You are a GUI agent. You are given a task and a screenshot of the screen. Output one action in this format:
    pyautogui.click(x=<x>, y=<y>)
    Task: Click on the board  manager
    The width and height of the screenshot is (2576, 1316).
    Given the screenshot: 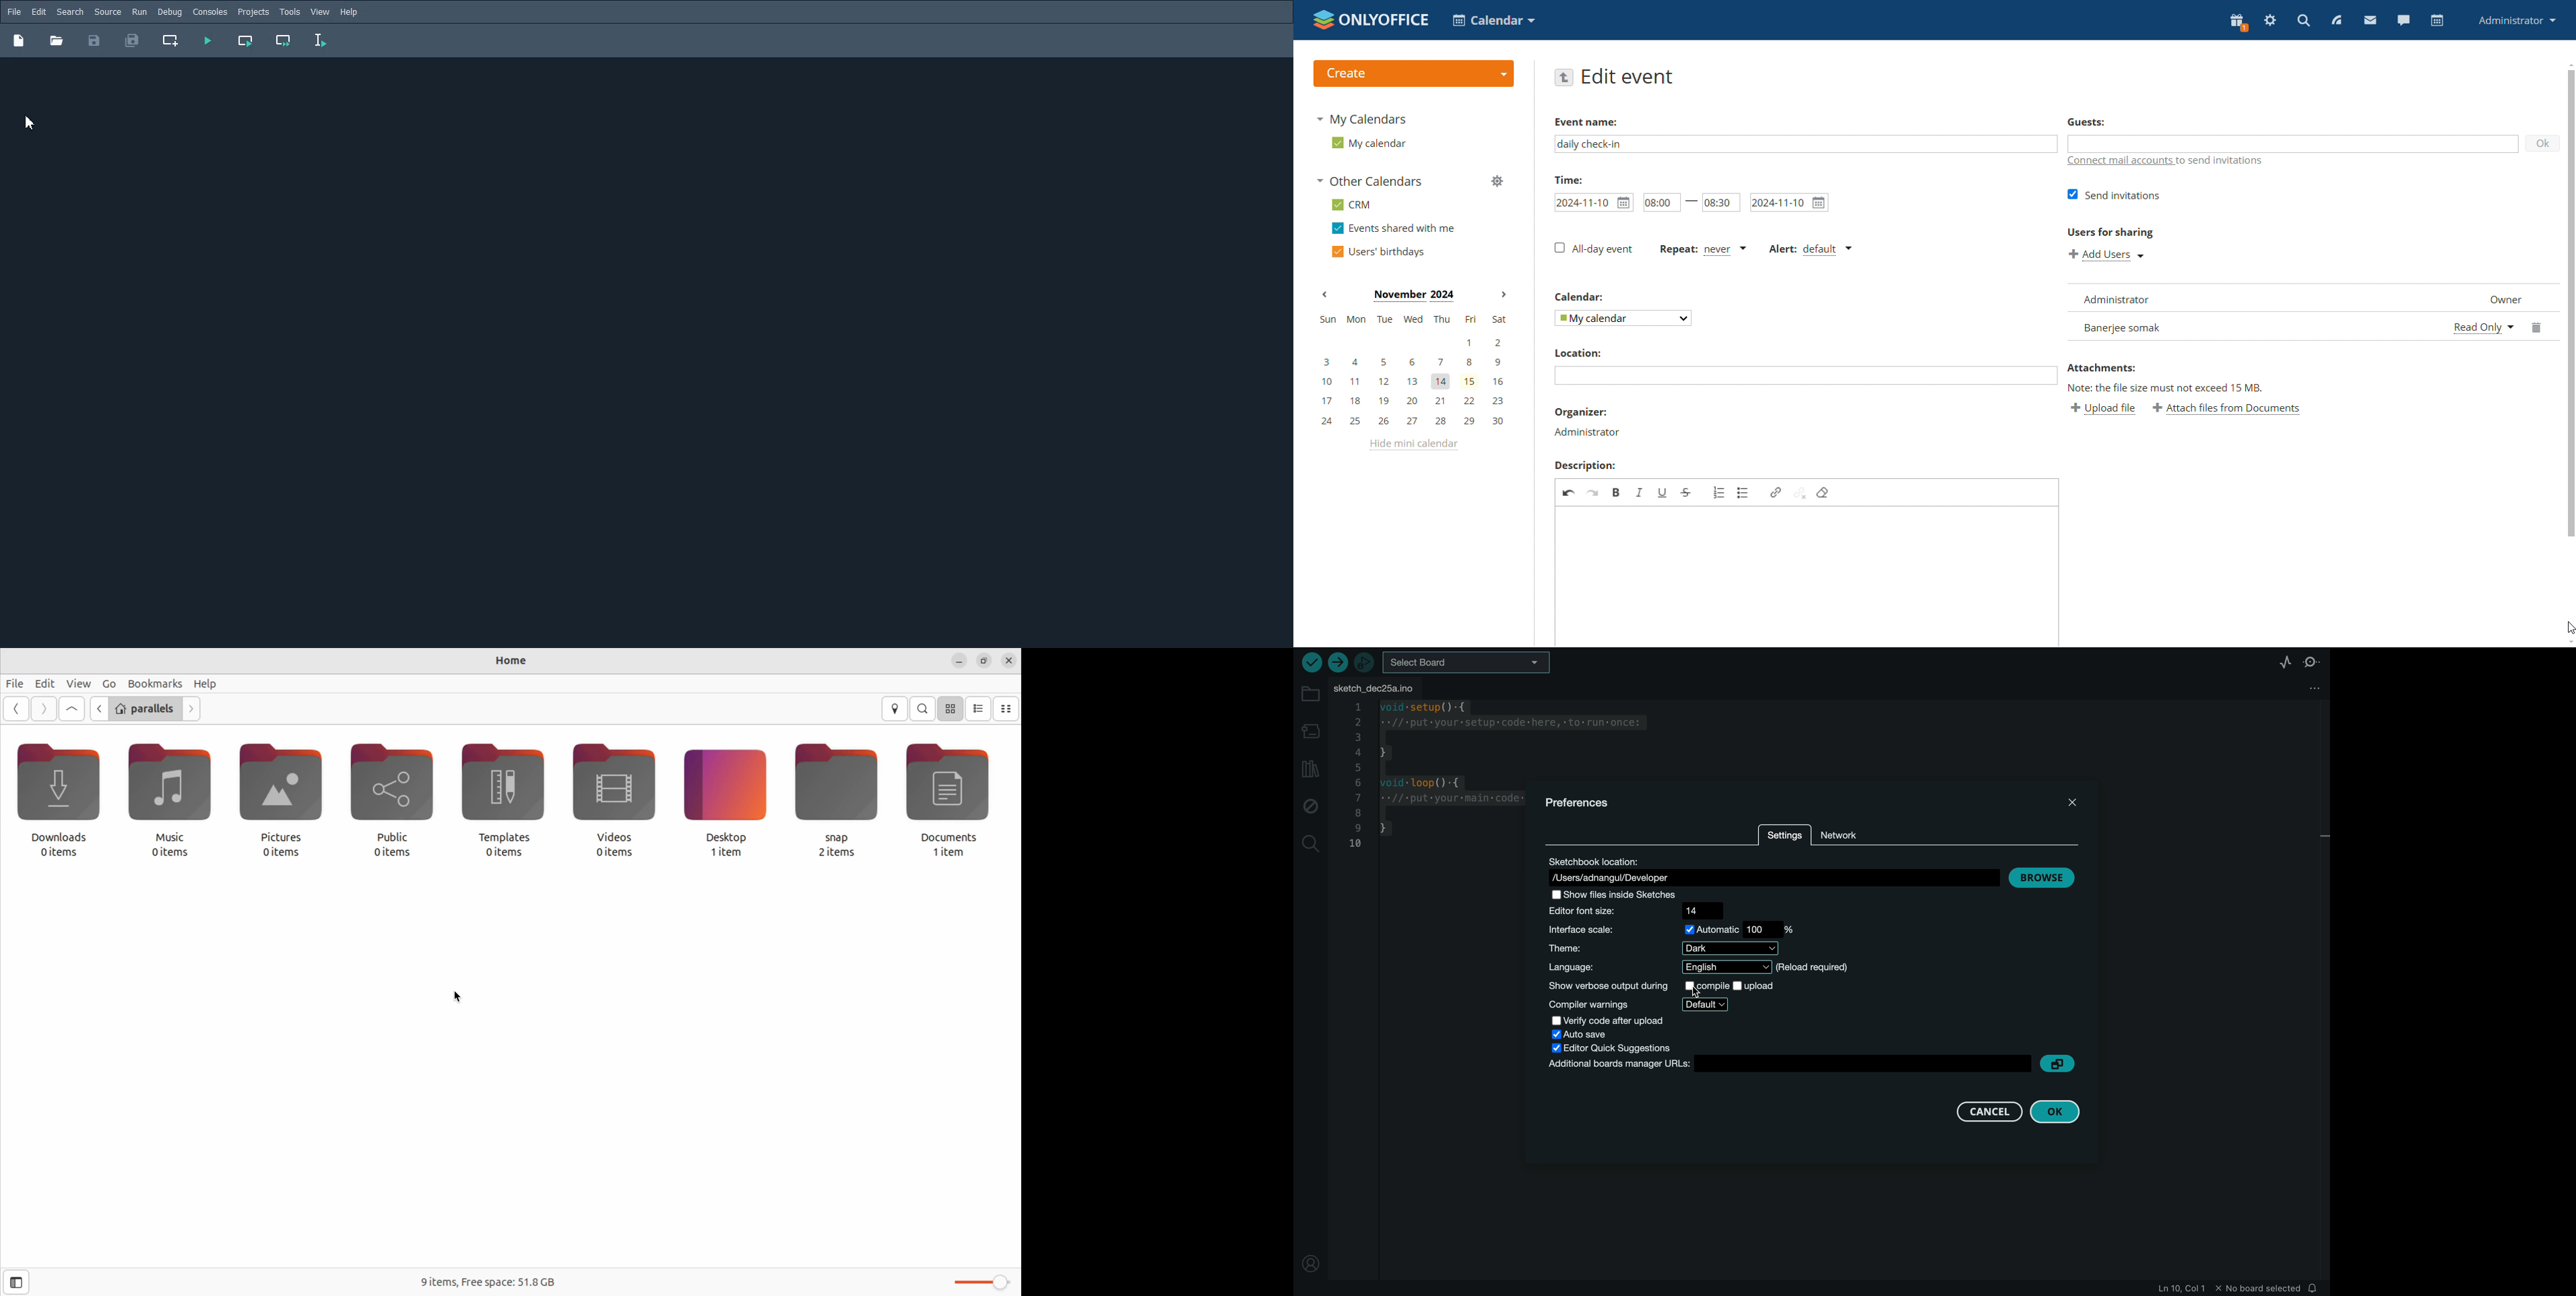 What is the action you would take?
    pyautogui.click(x=1789, y=1065)
    